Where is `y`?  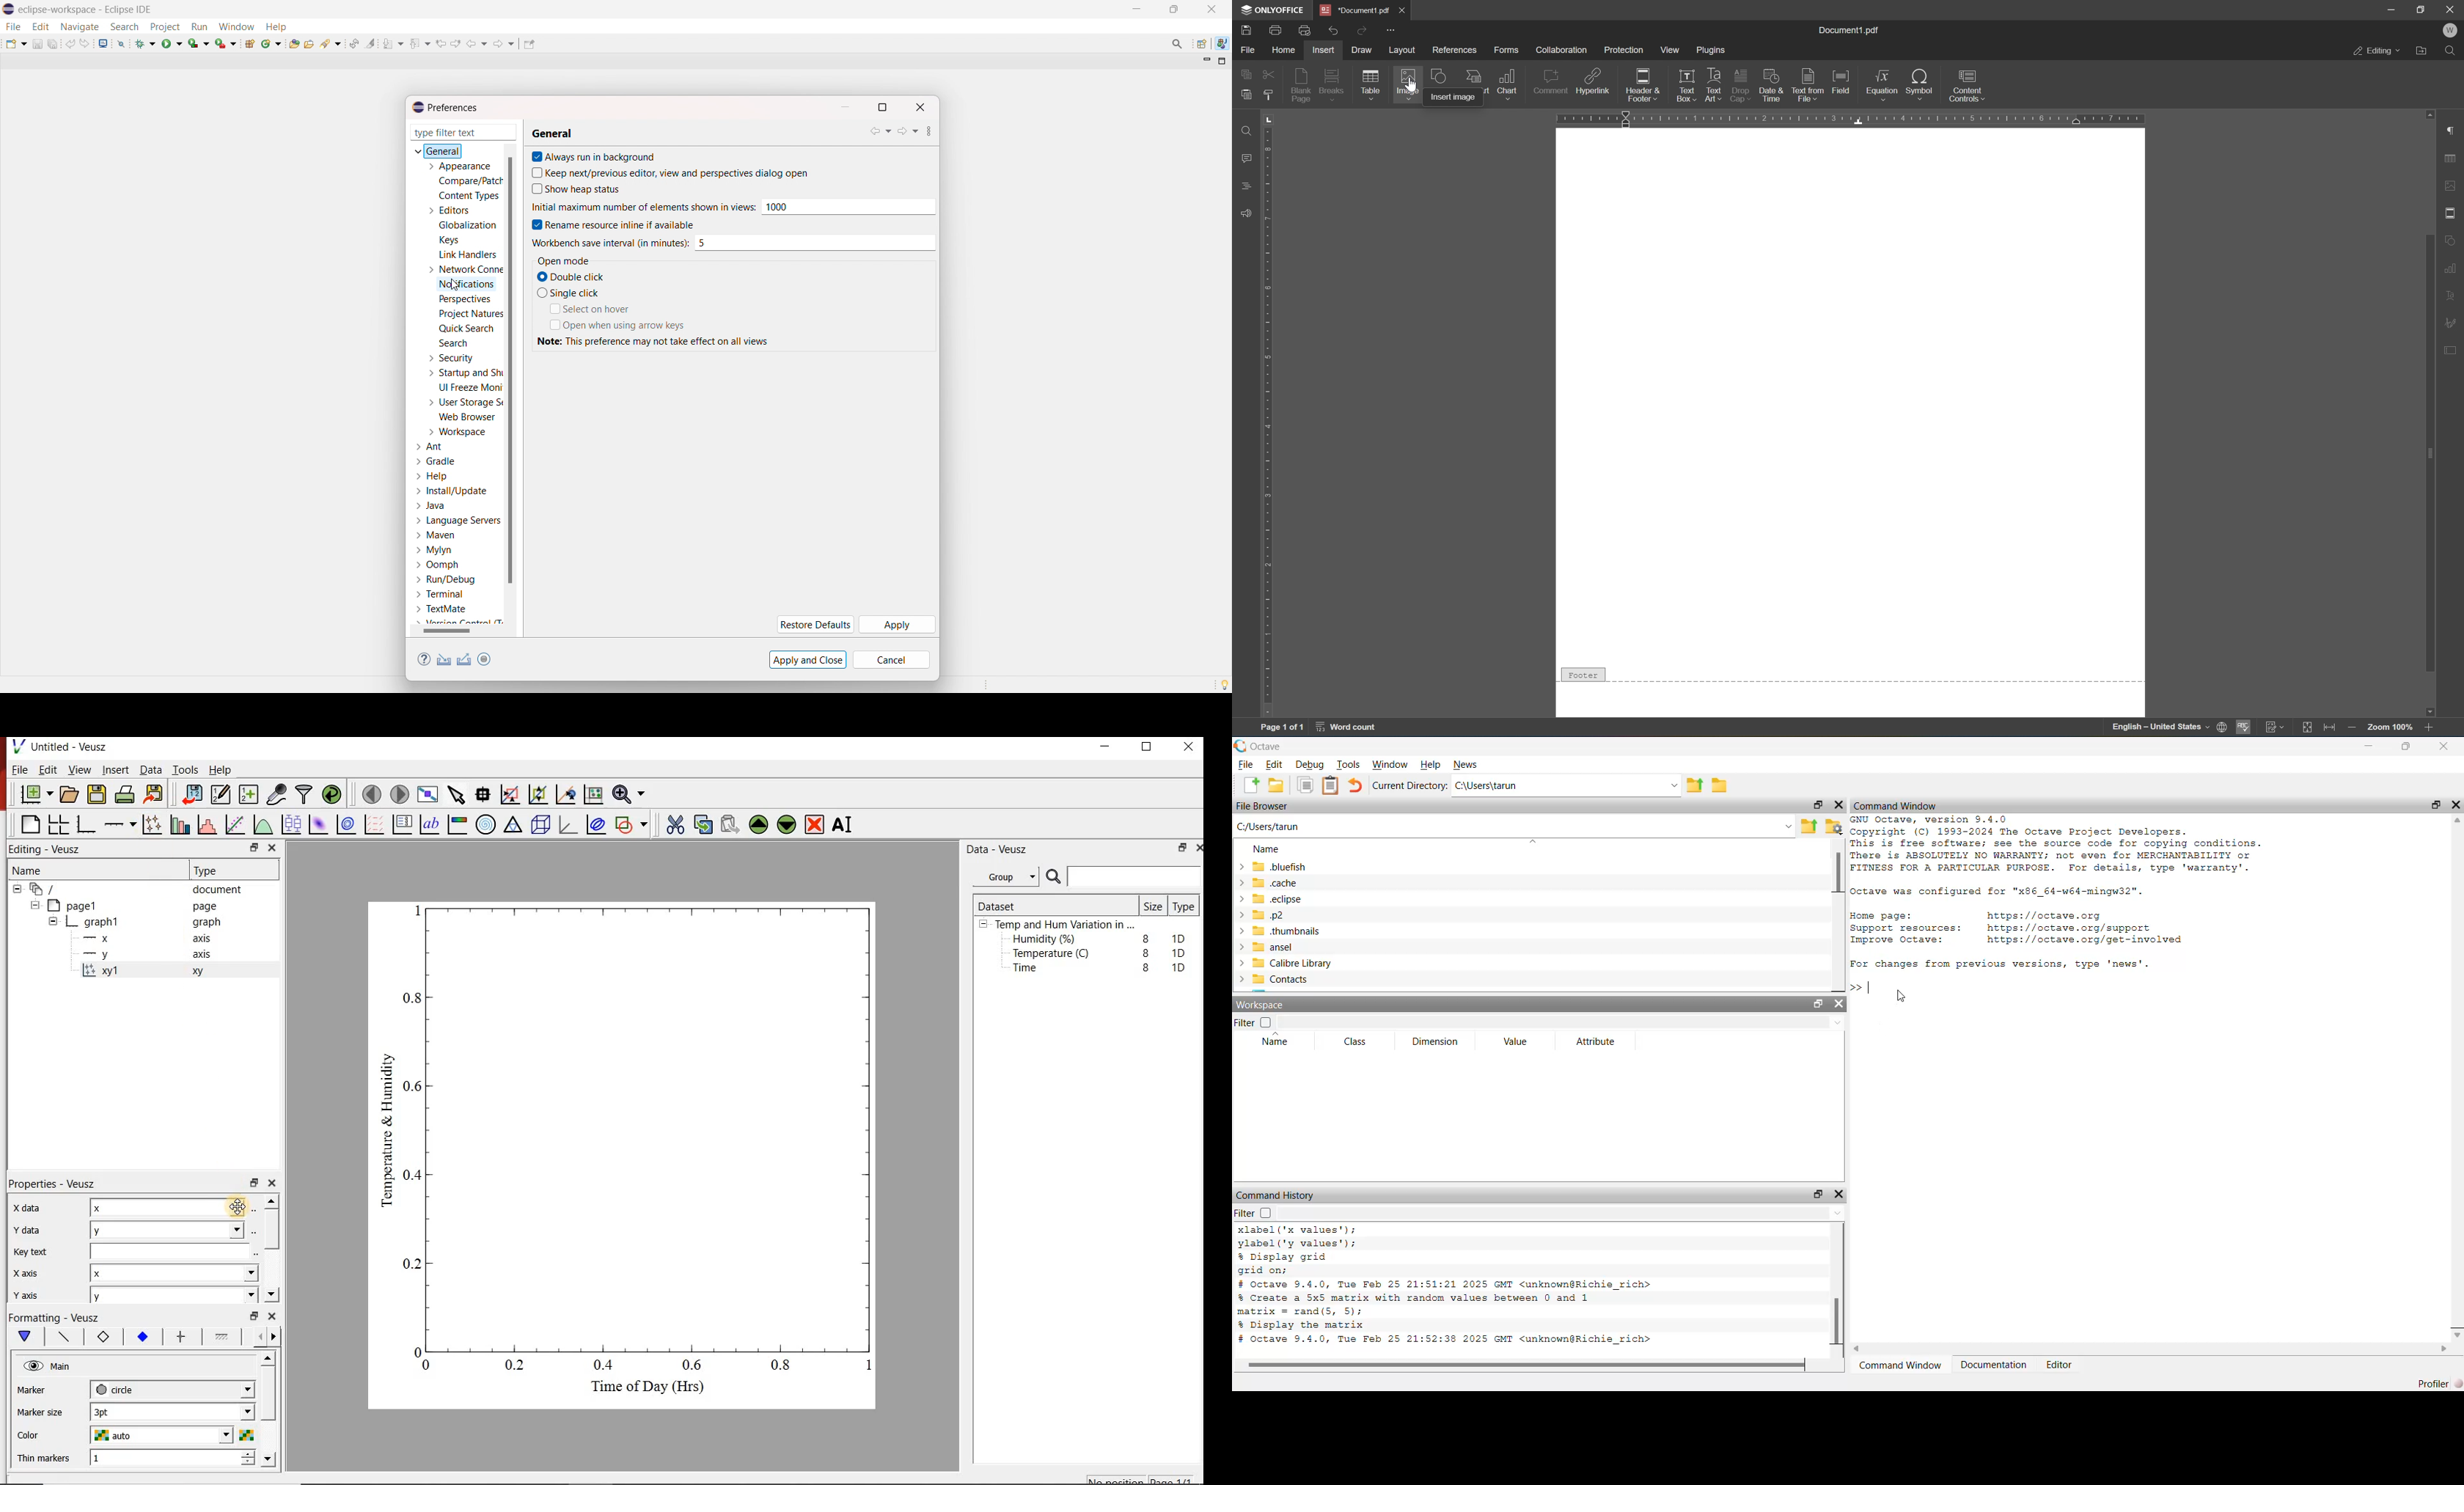
y is located at coordinates (109, 954).